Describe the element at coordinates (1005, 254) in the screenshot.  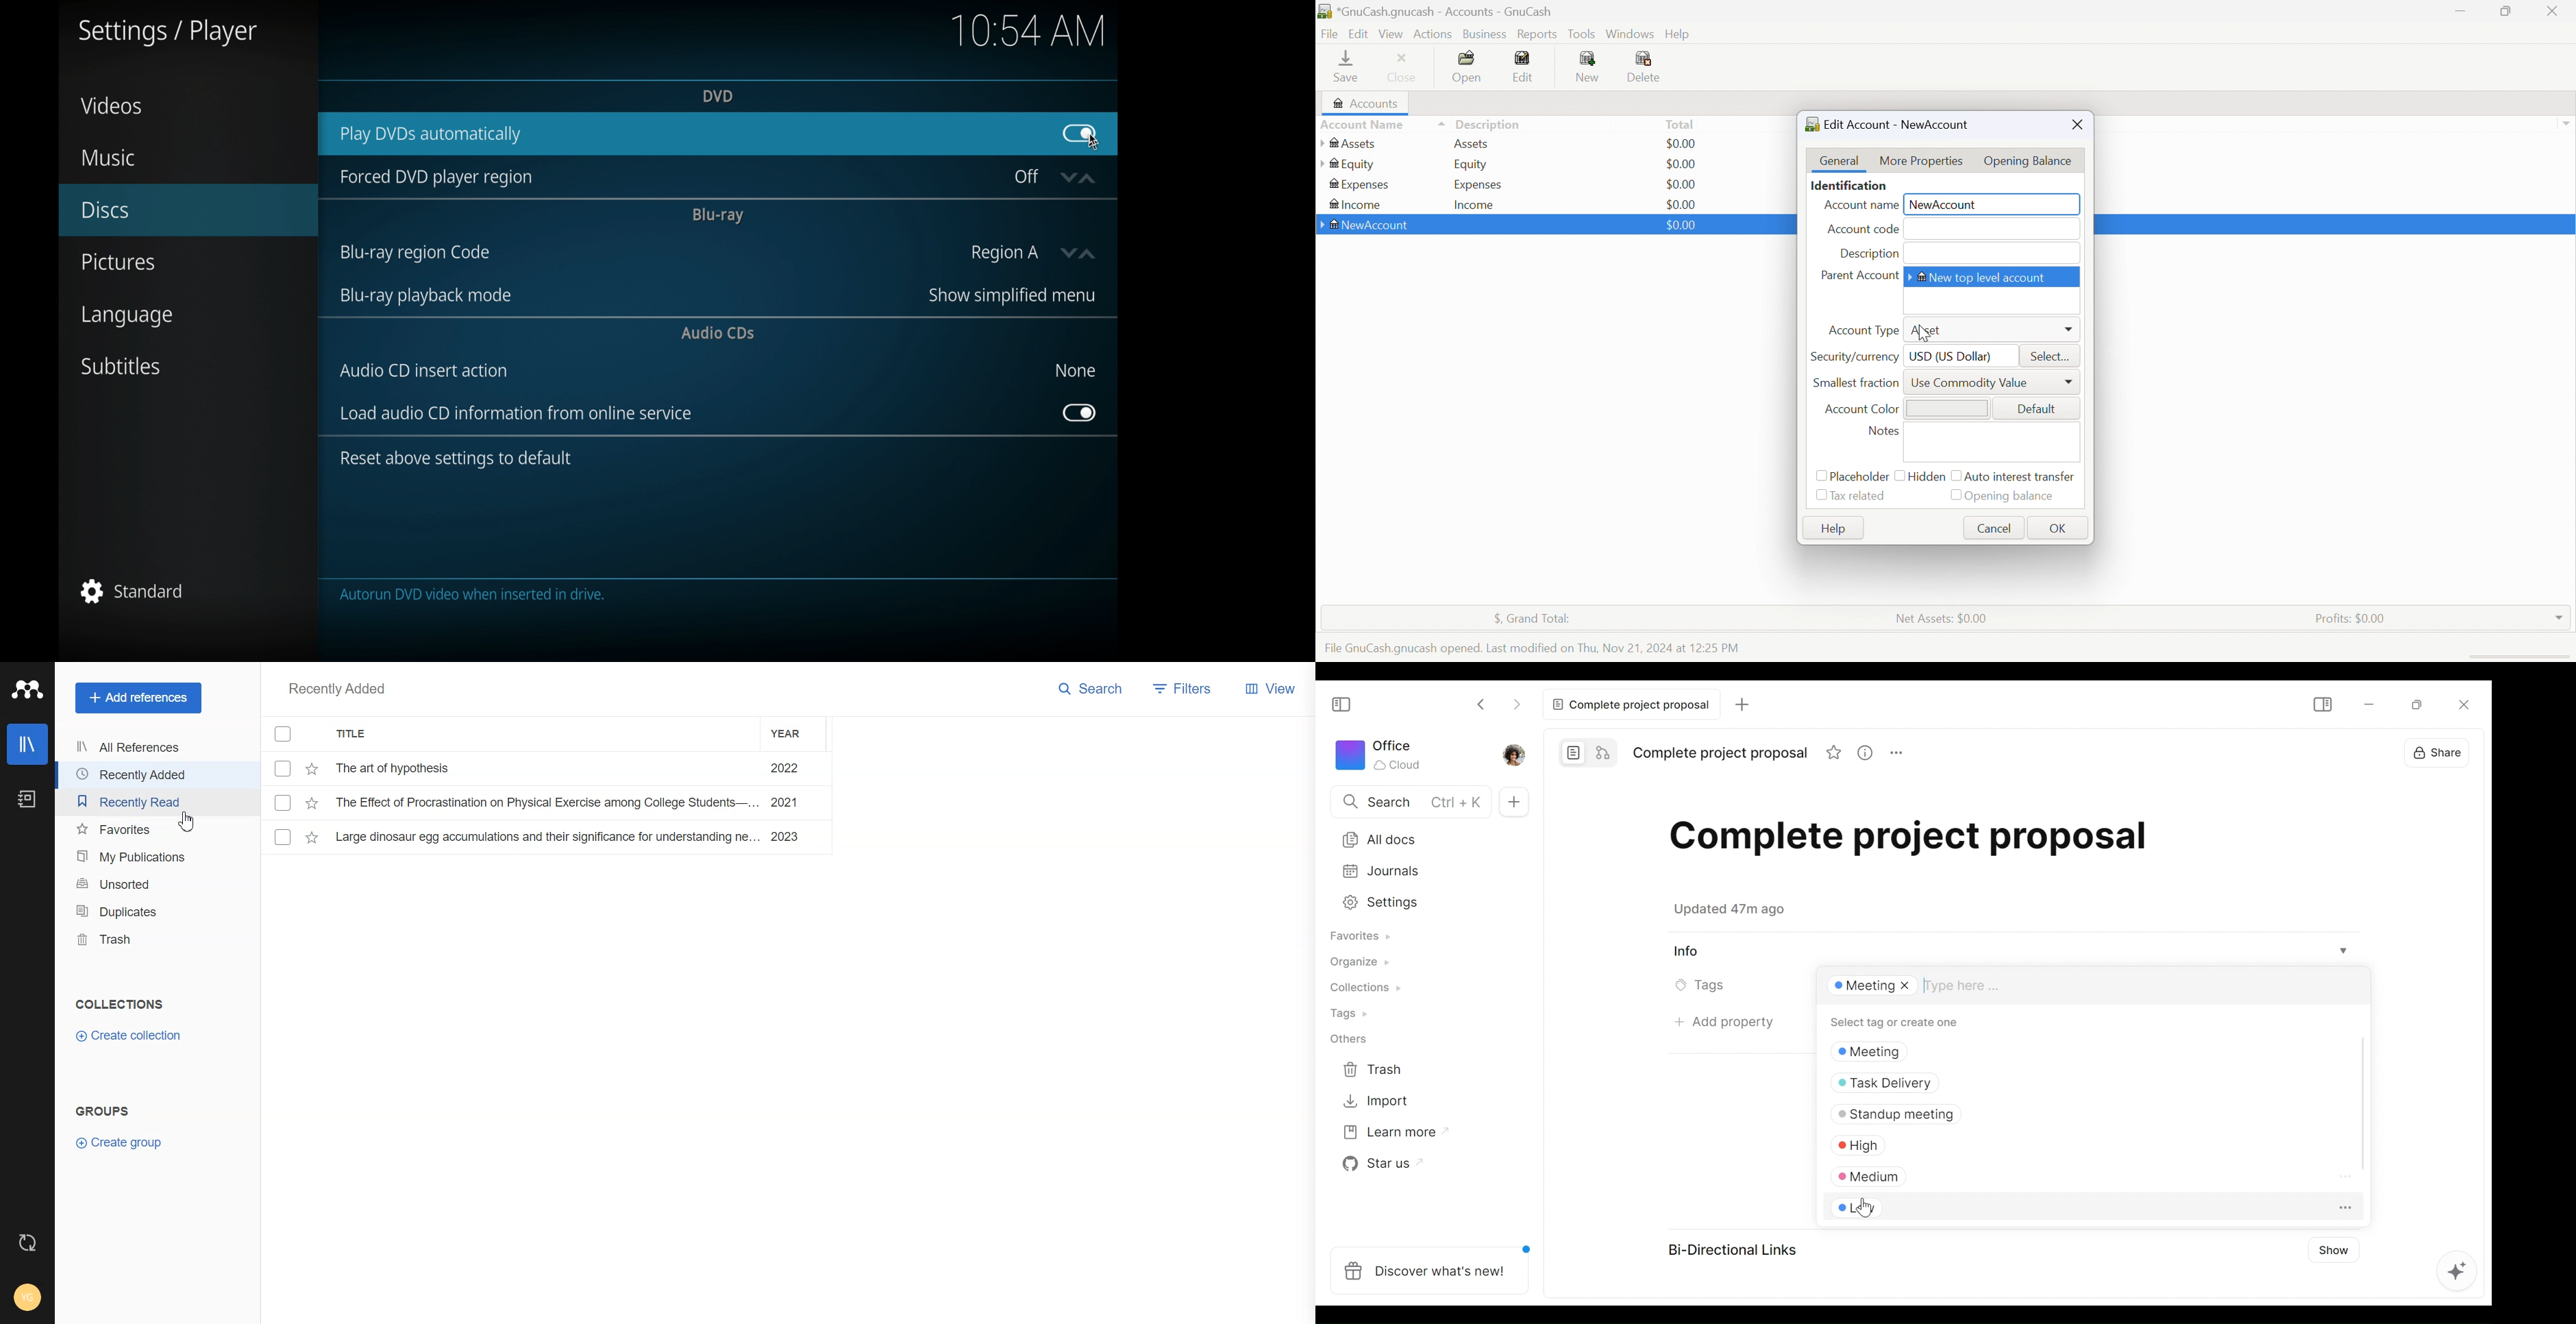
I see `region a` at that location.